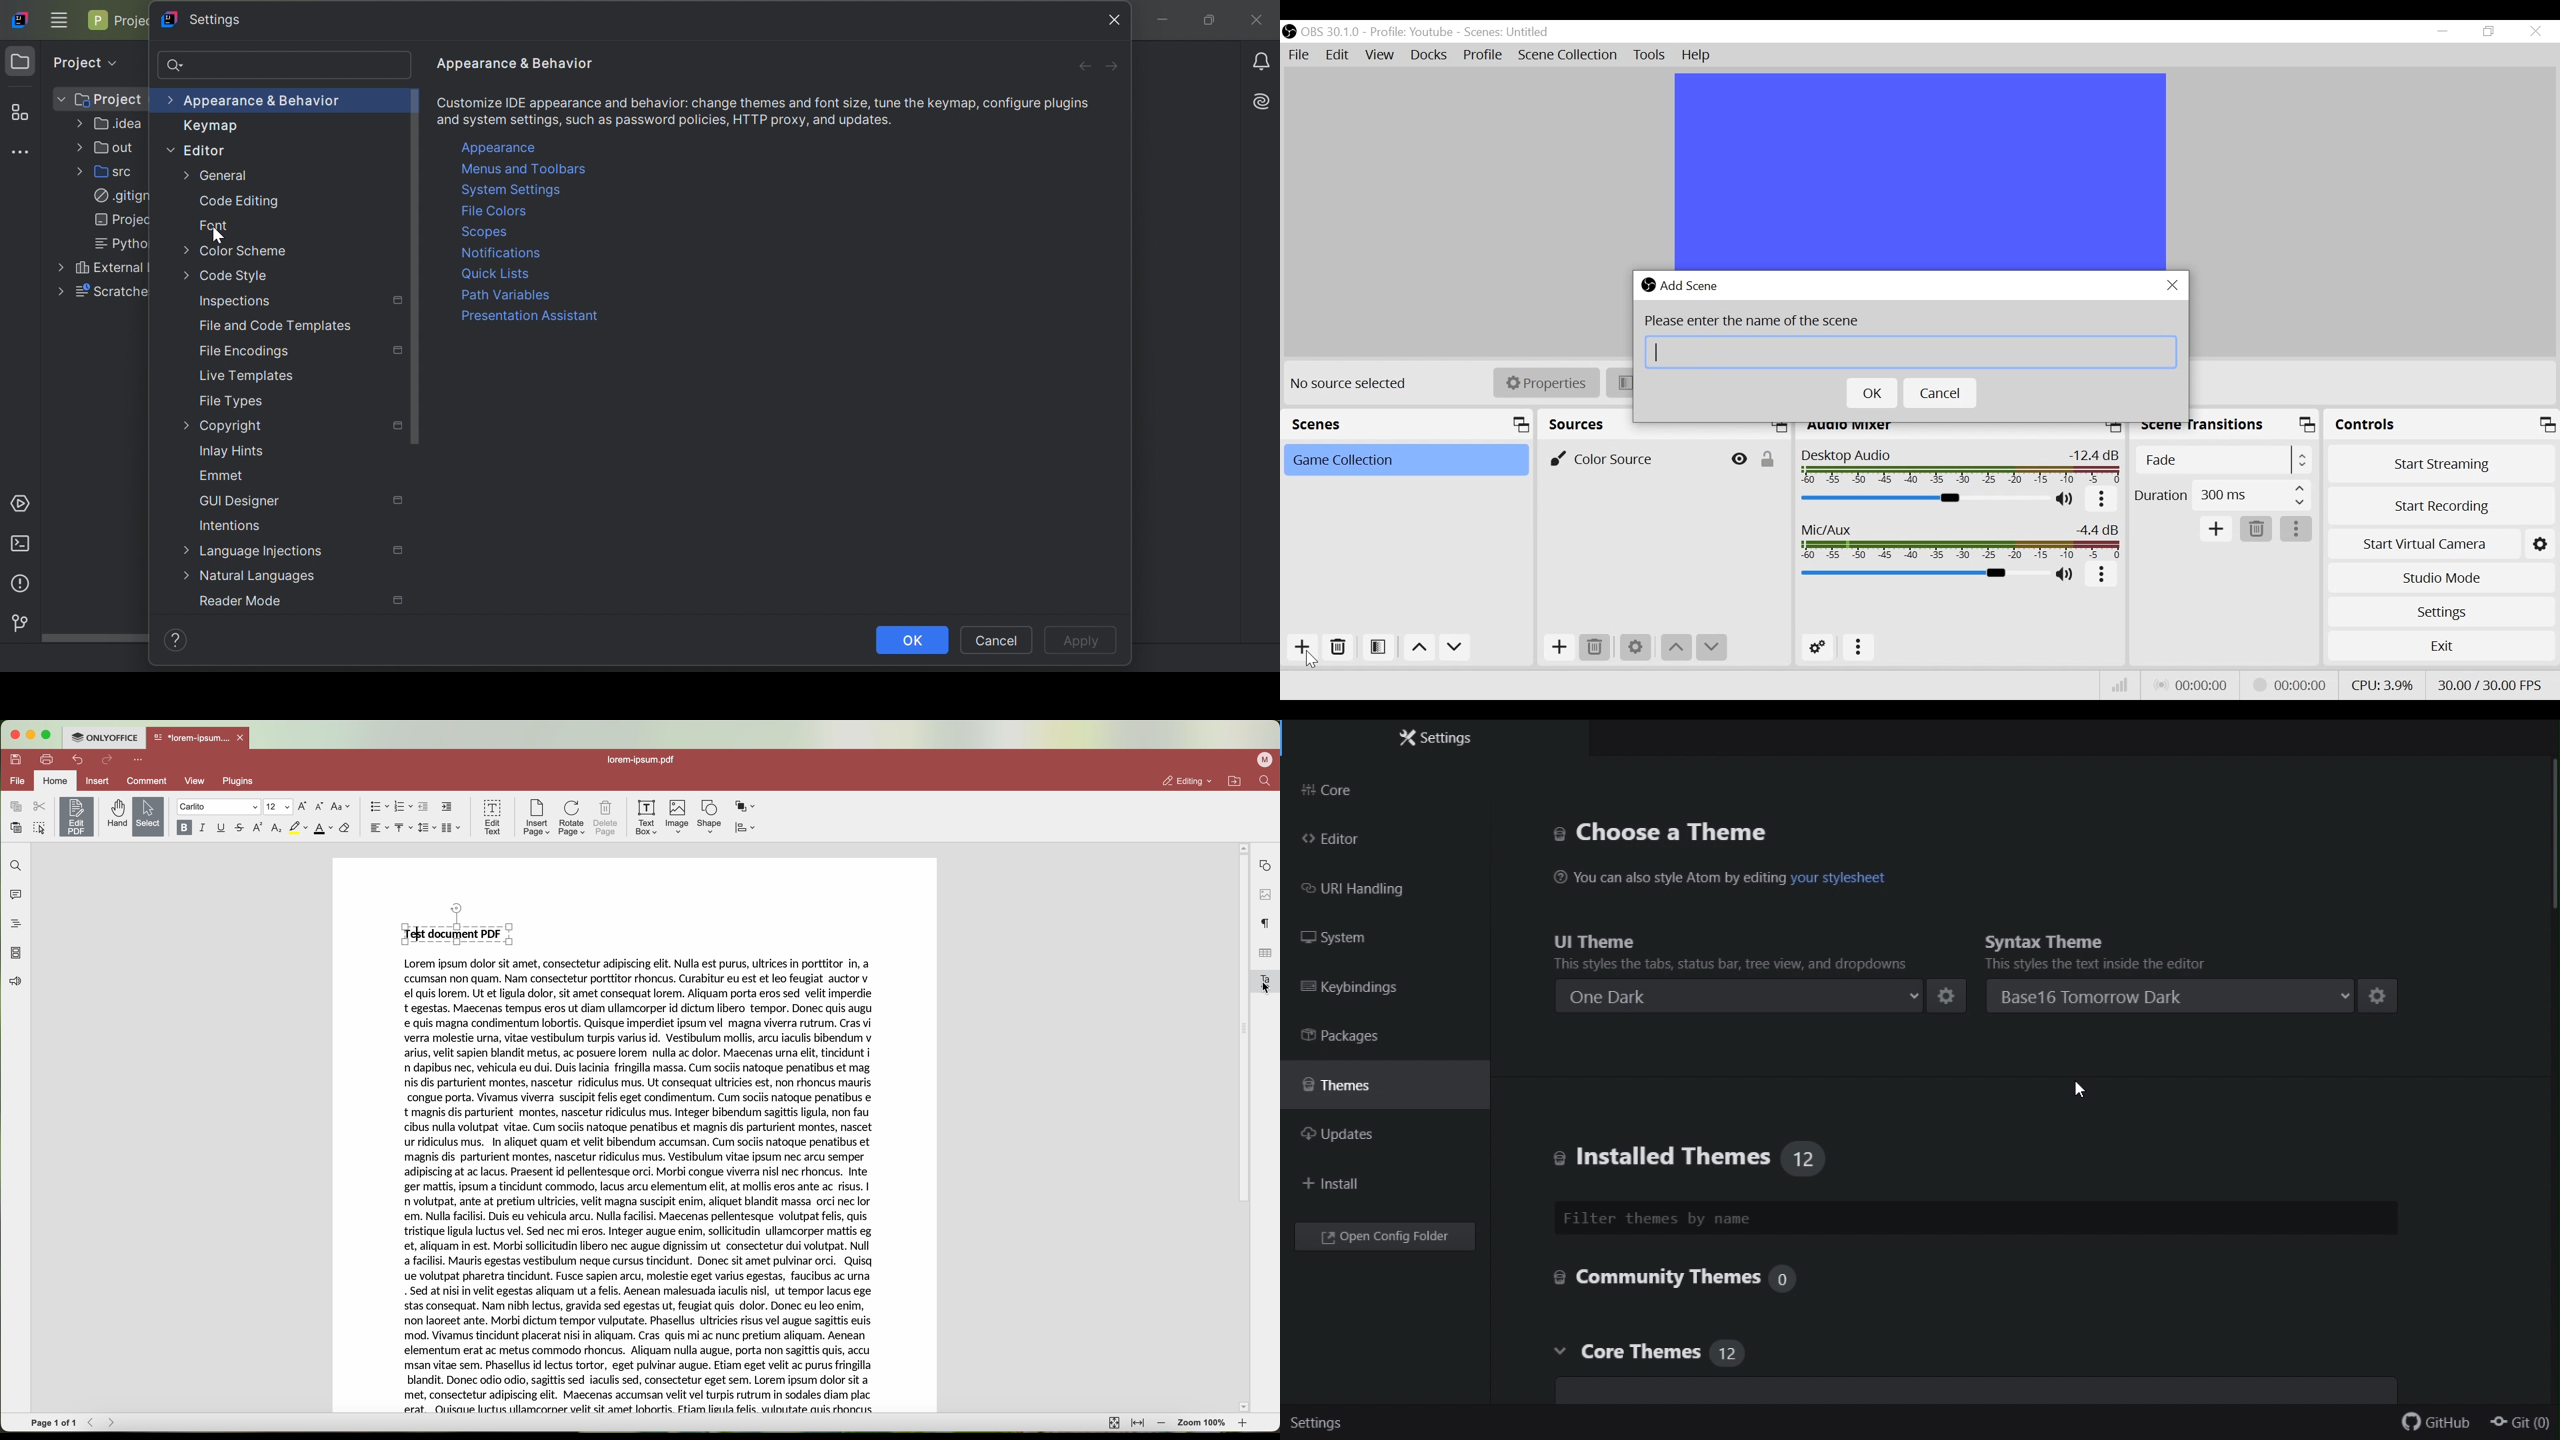 This screenshot has width=2576, height=1456. I want to click on Packages, so click(1363, 1038).